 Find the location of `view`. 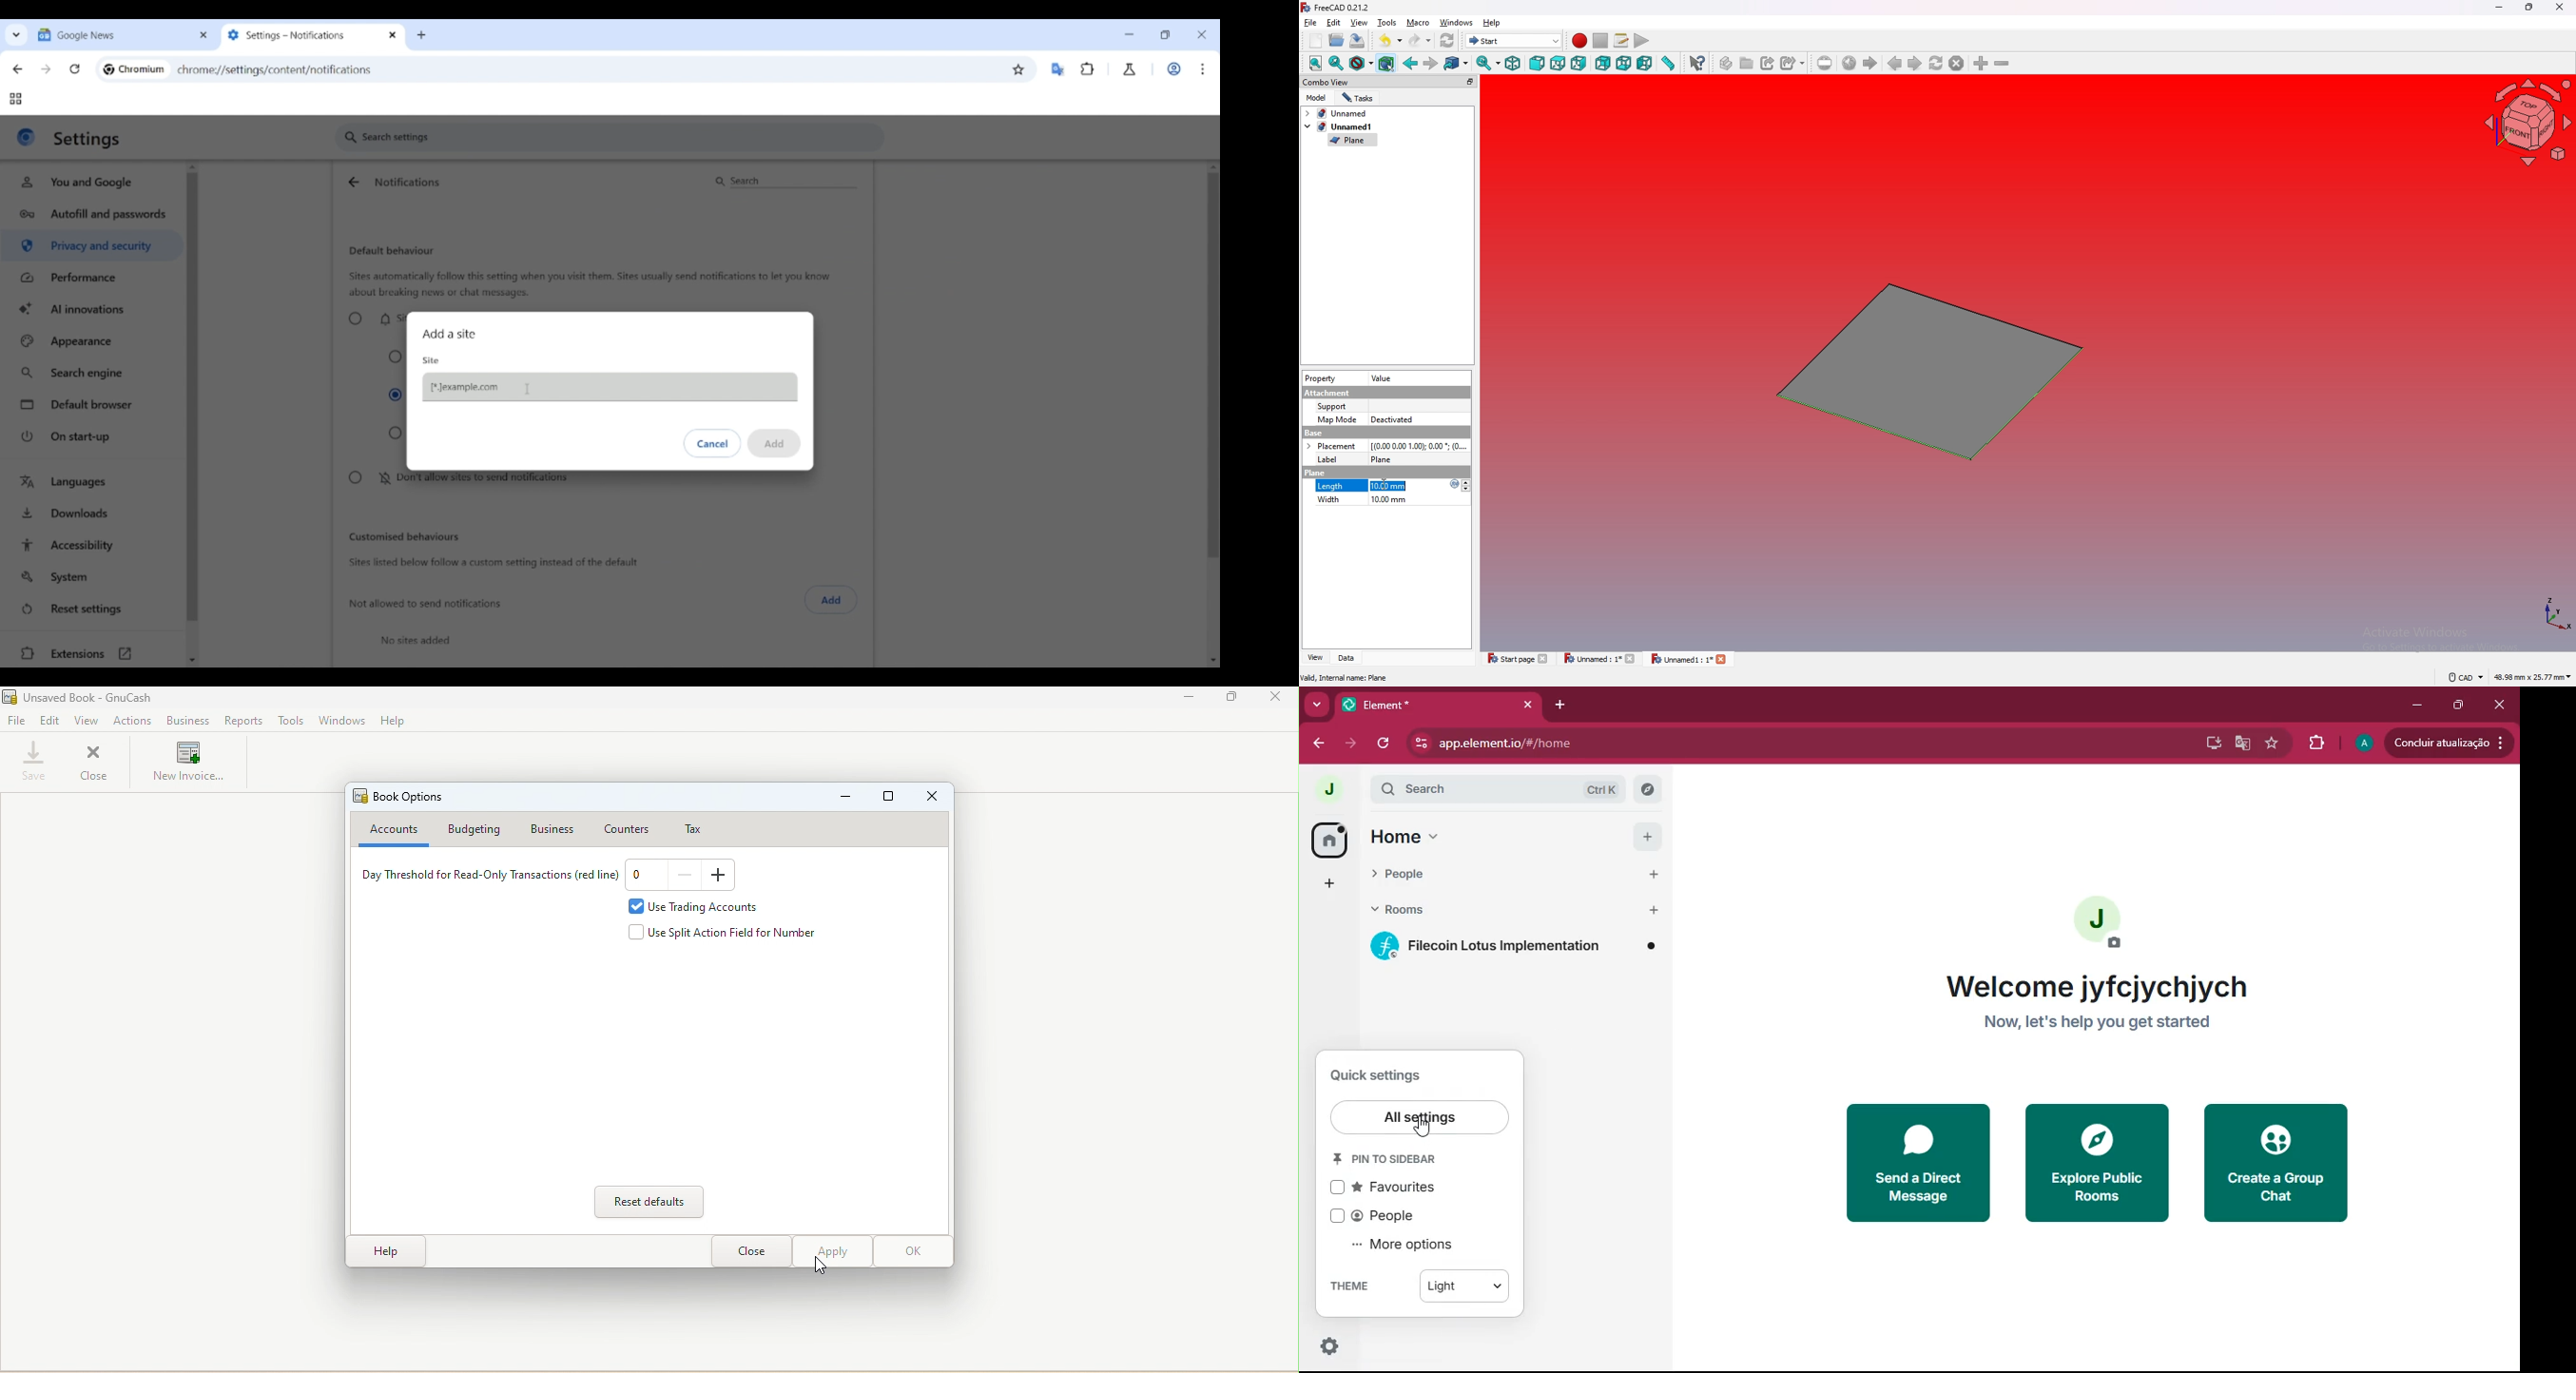

view is located at coordinates (1359, 22).